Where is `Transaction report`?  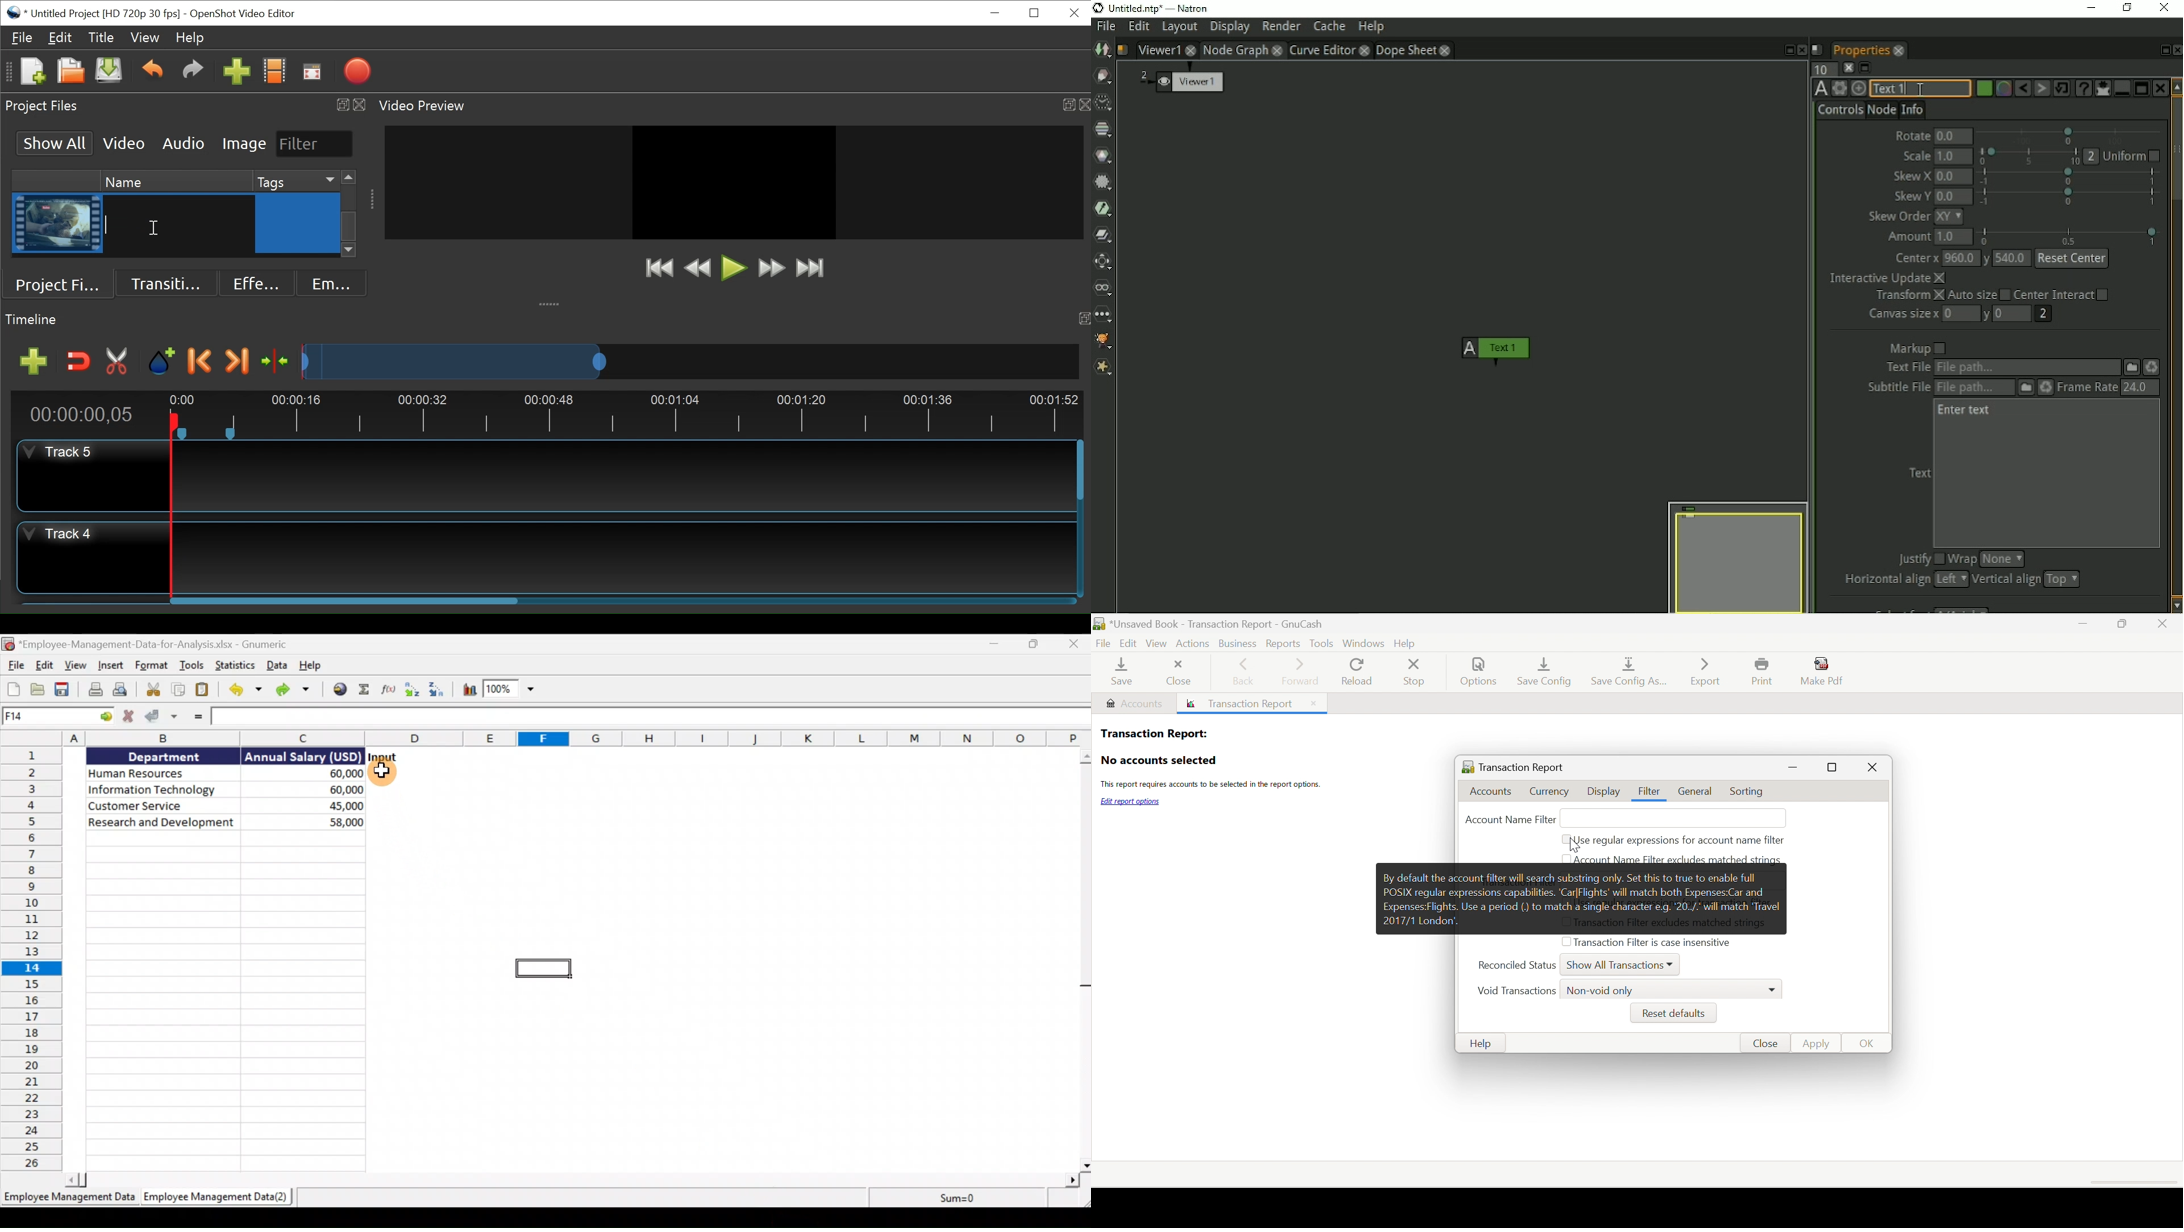
Transaction report is located at coordinates (1243, 704).